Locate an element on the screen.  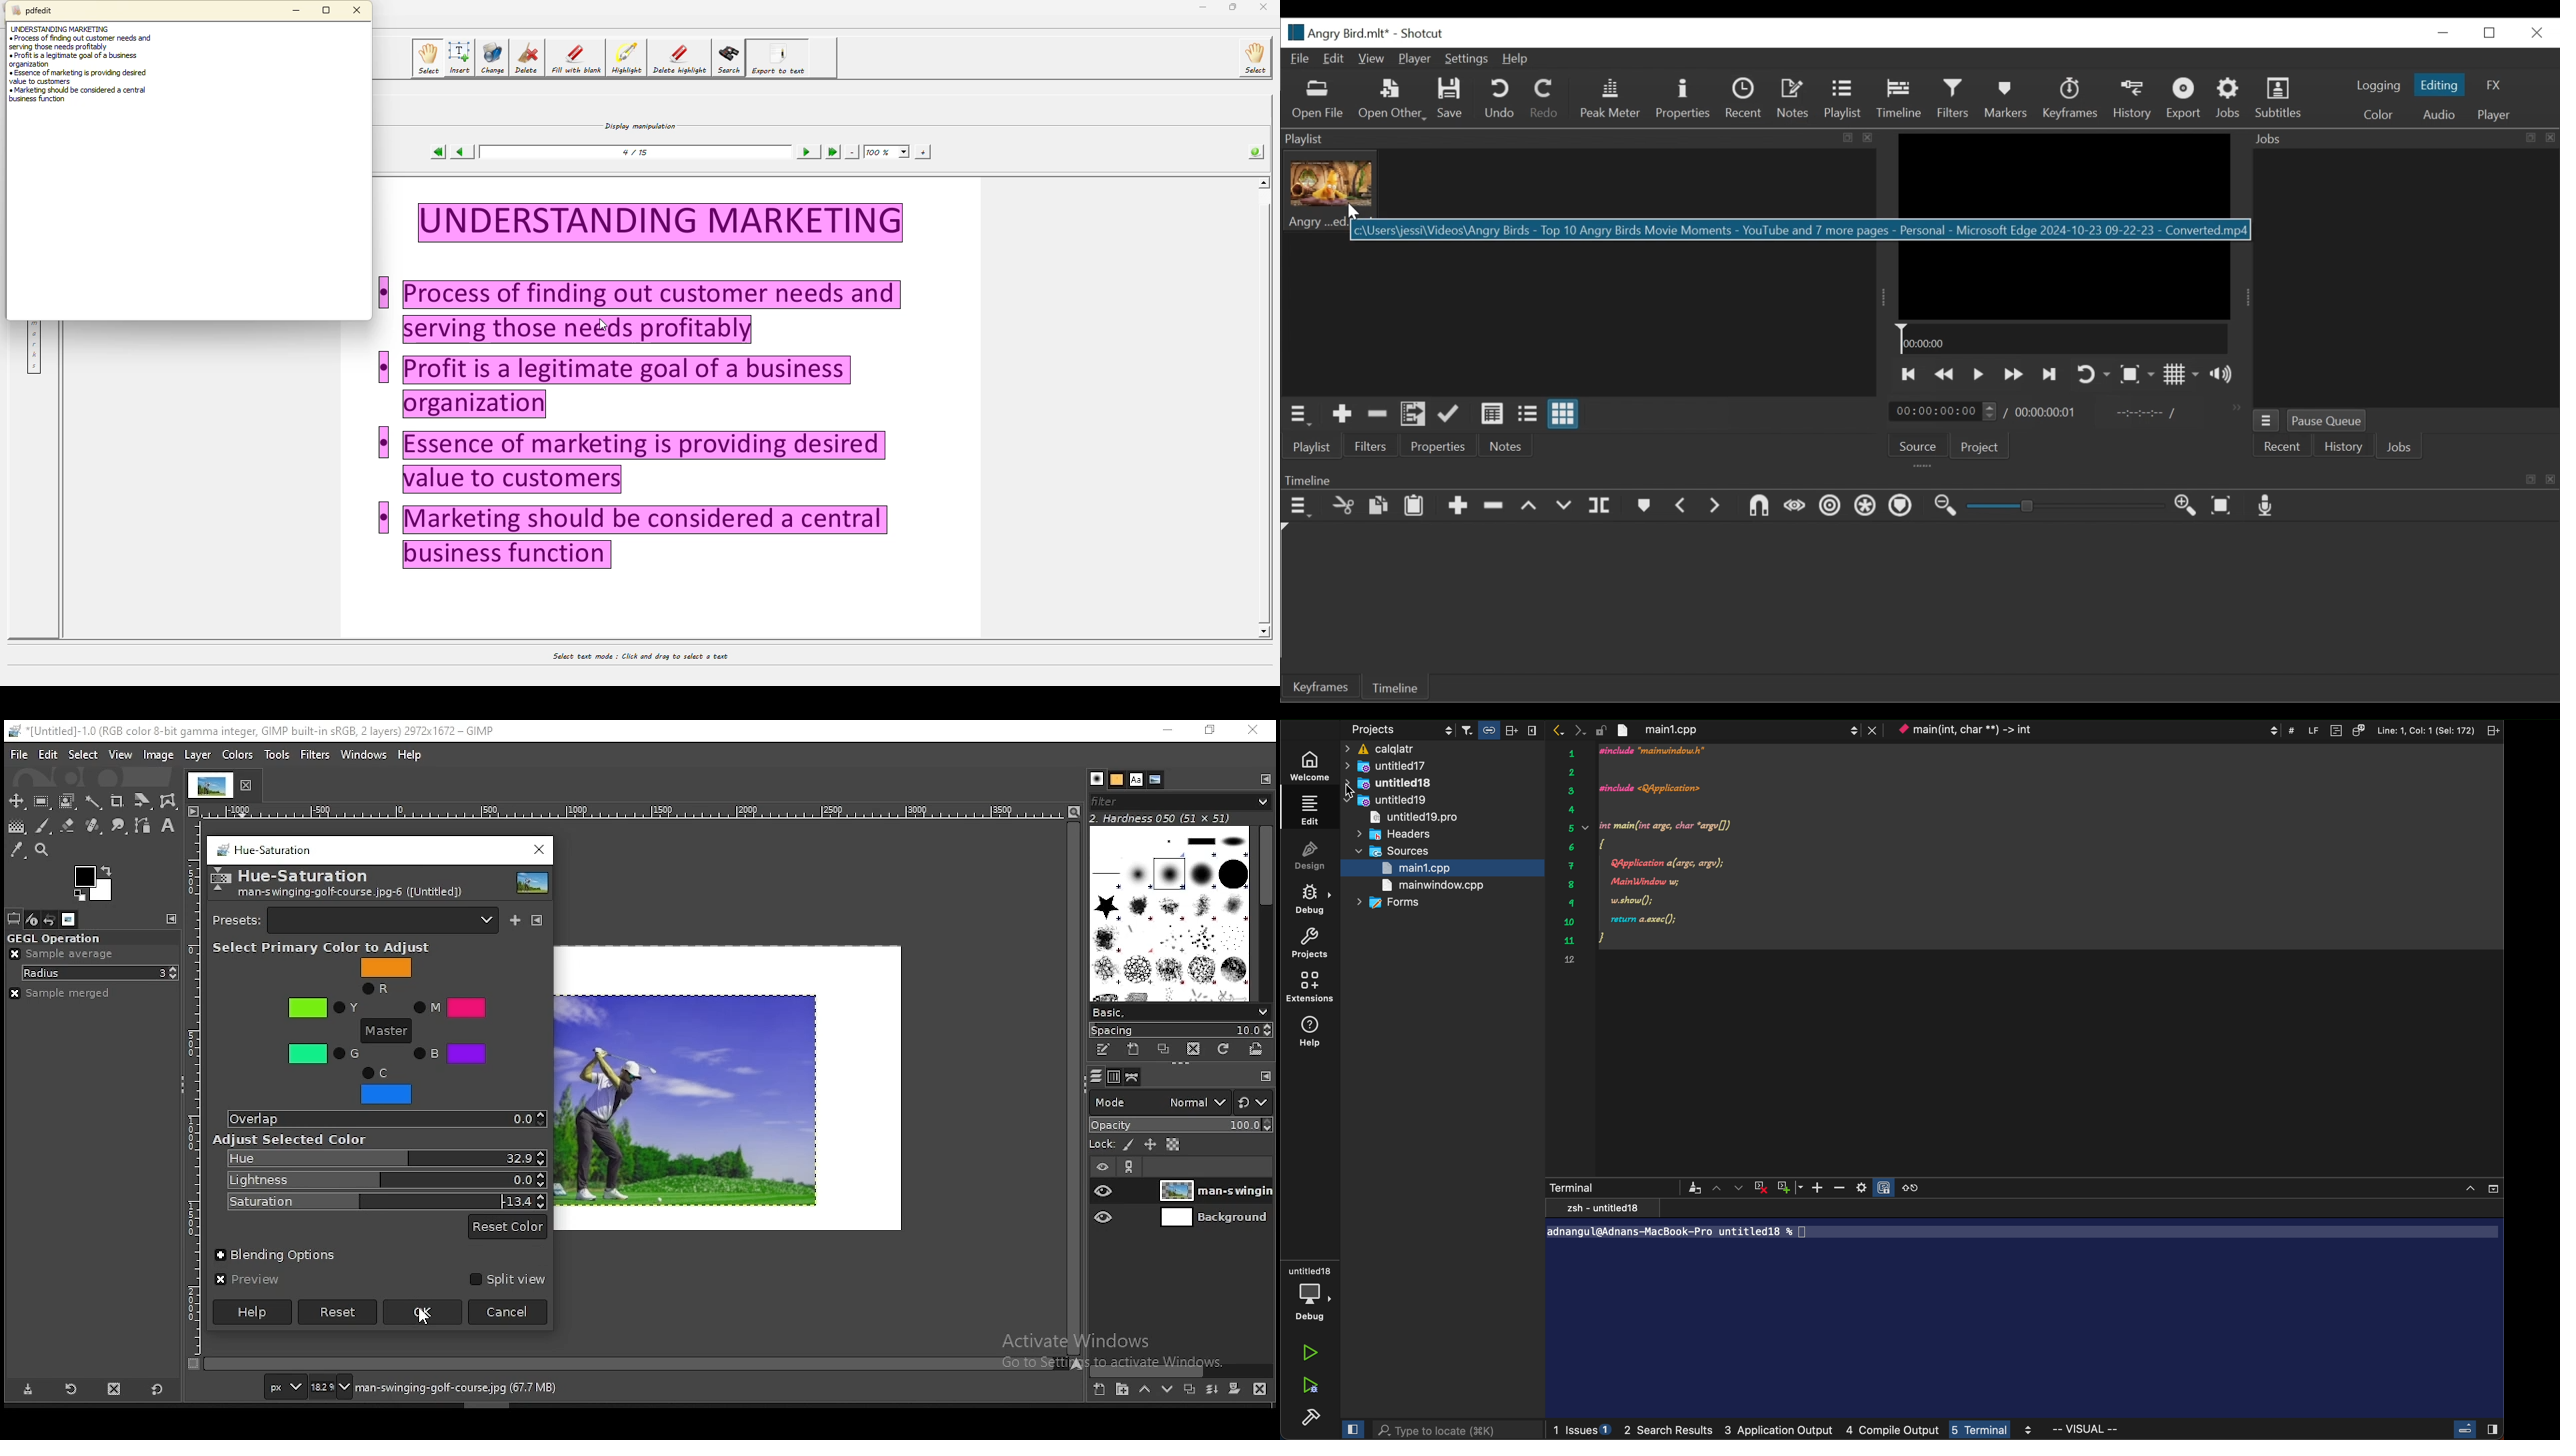
eraser tool is located at coordinates (95, 827).